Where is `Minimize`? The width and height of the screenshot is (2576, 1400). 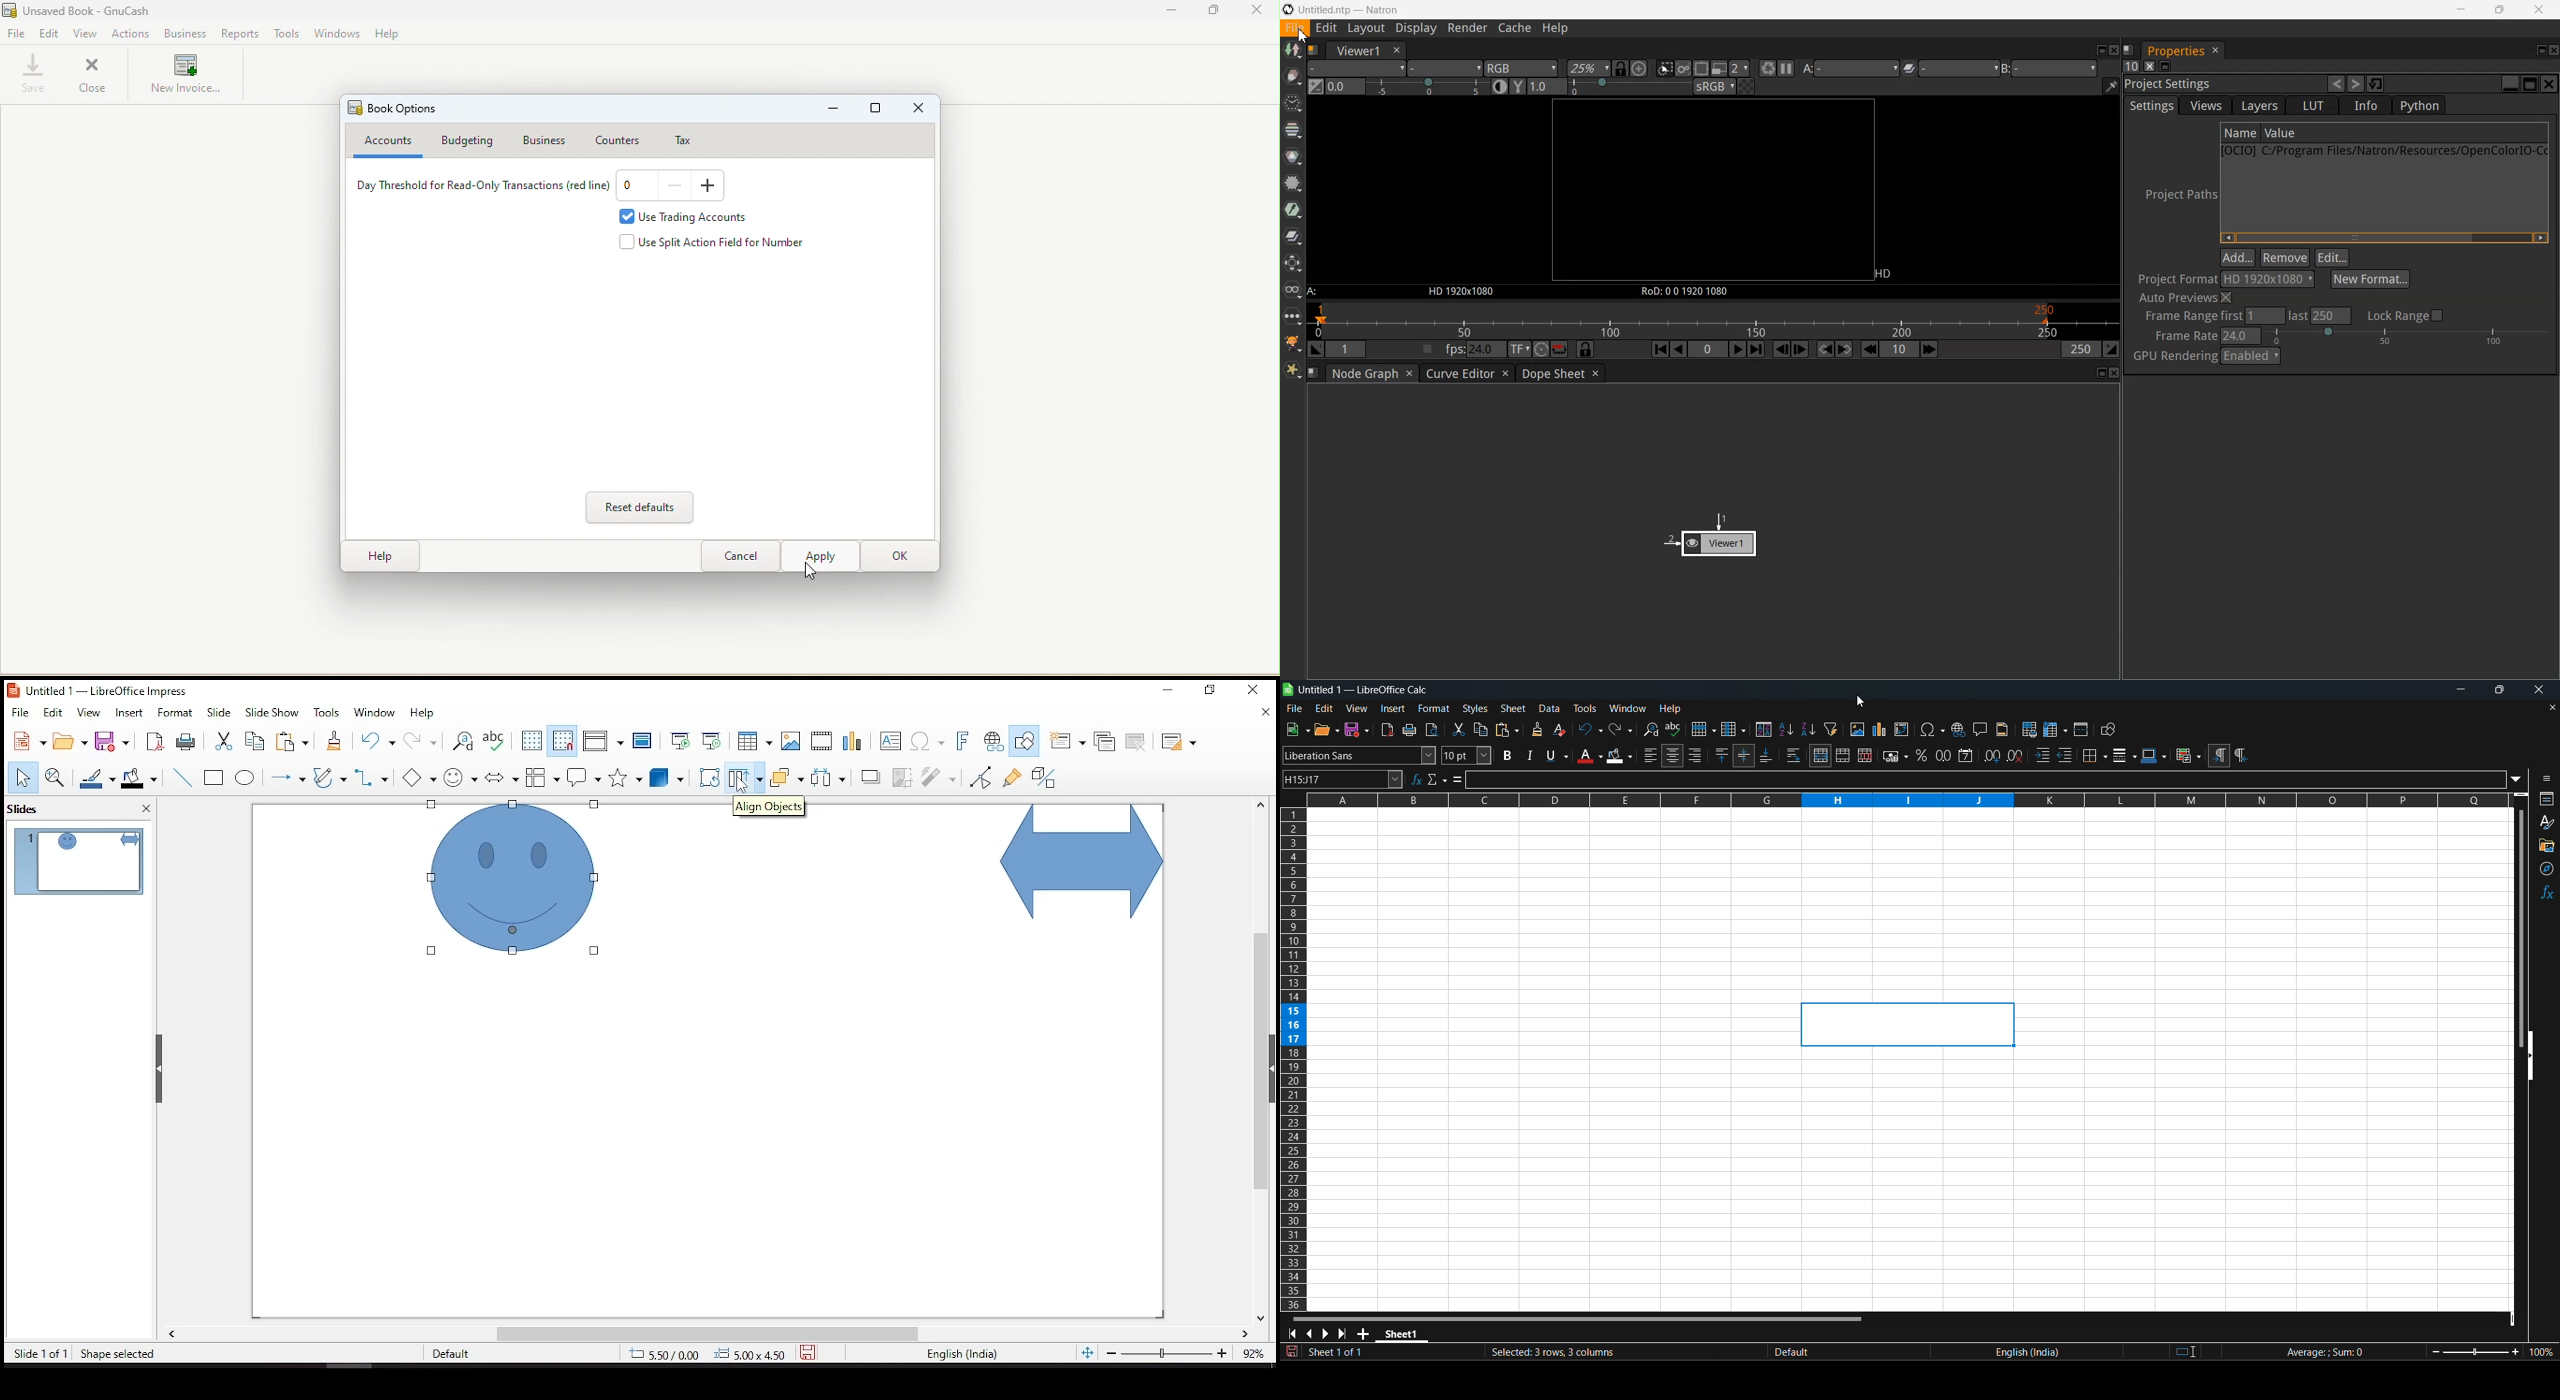 Minimize is located at coordinates (833, 111).